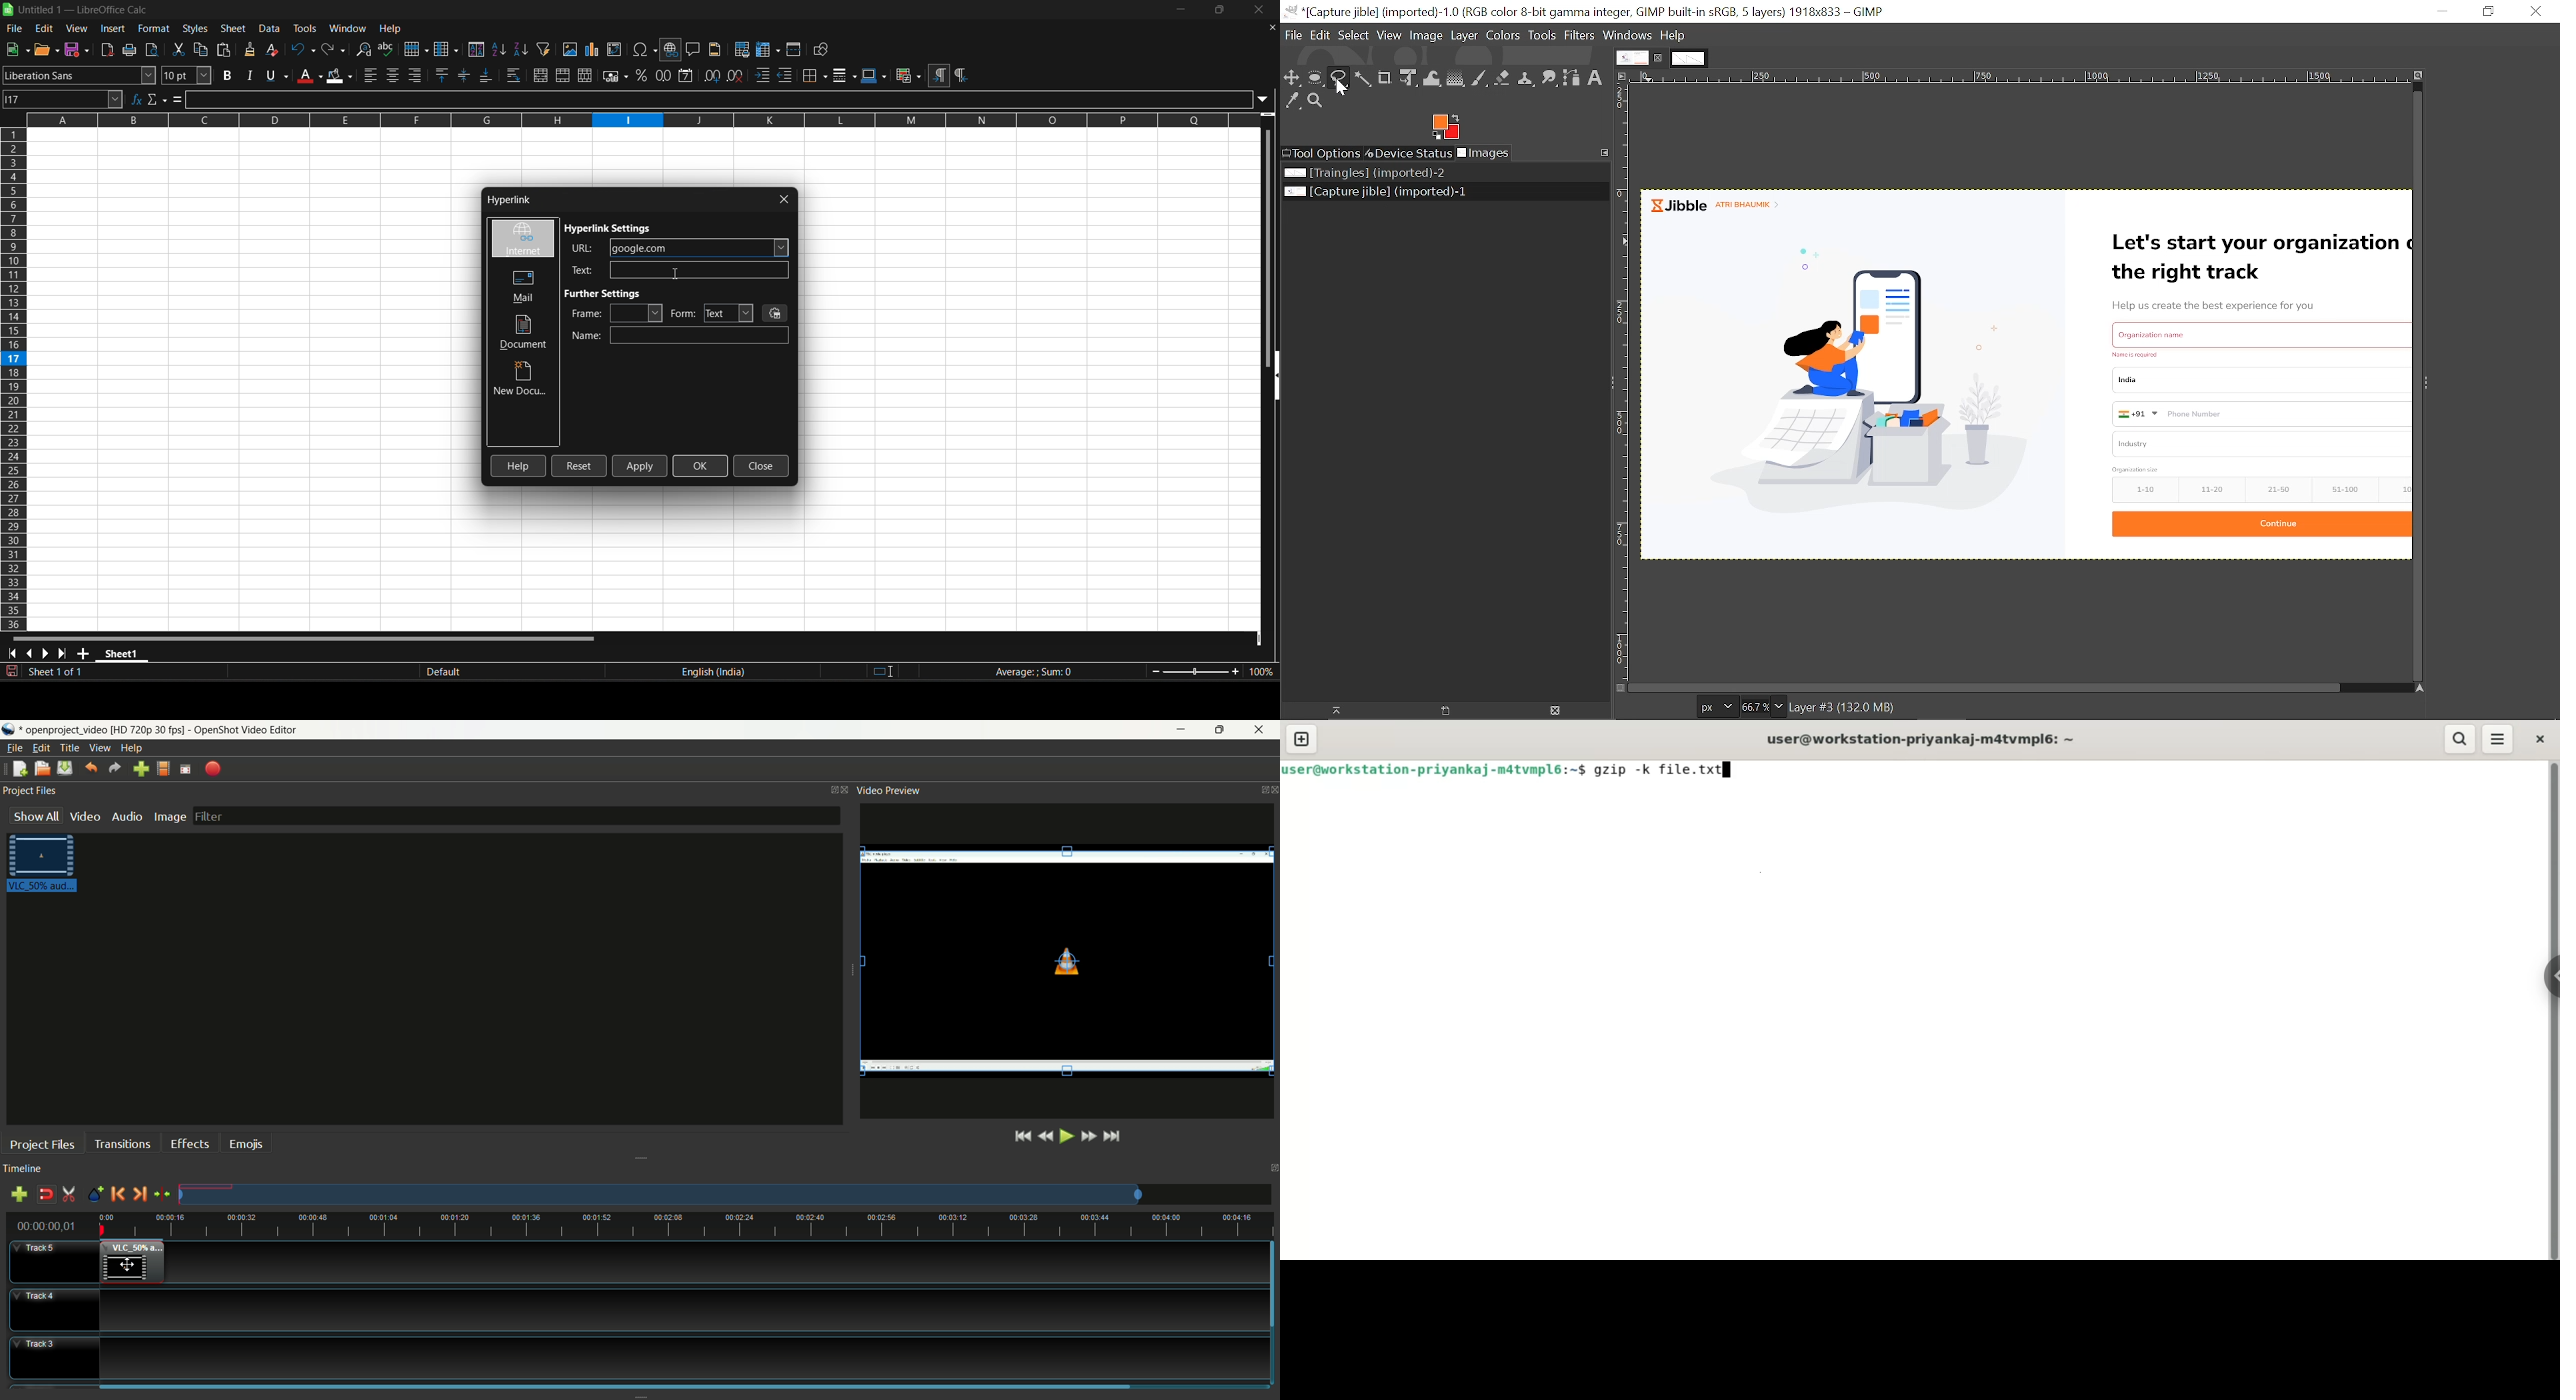 This screenshot has height=1400, width=2576. I want to click on new document, so click(522, 381).